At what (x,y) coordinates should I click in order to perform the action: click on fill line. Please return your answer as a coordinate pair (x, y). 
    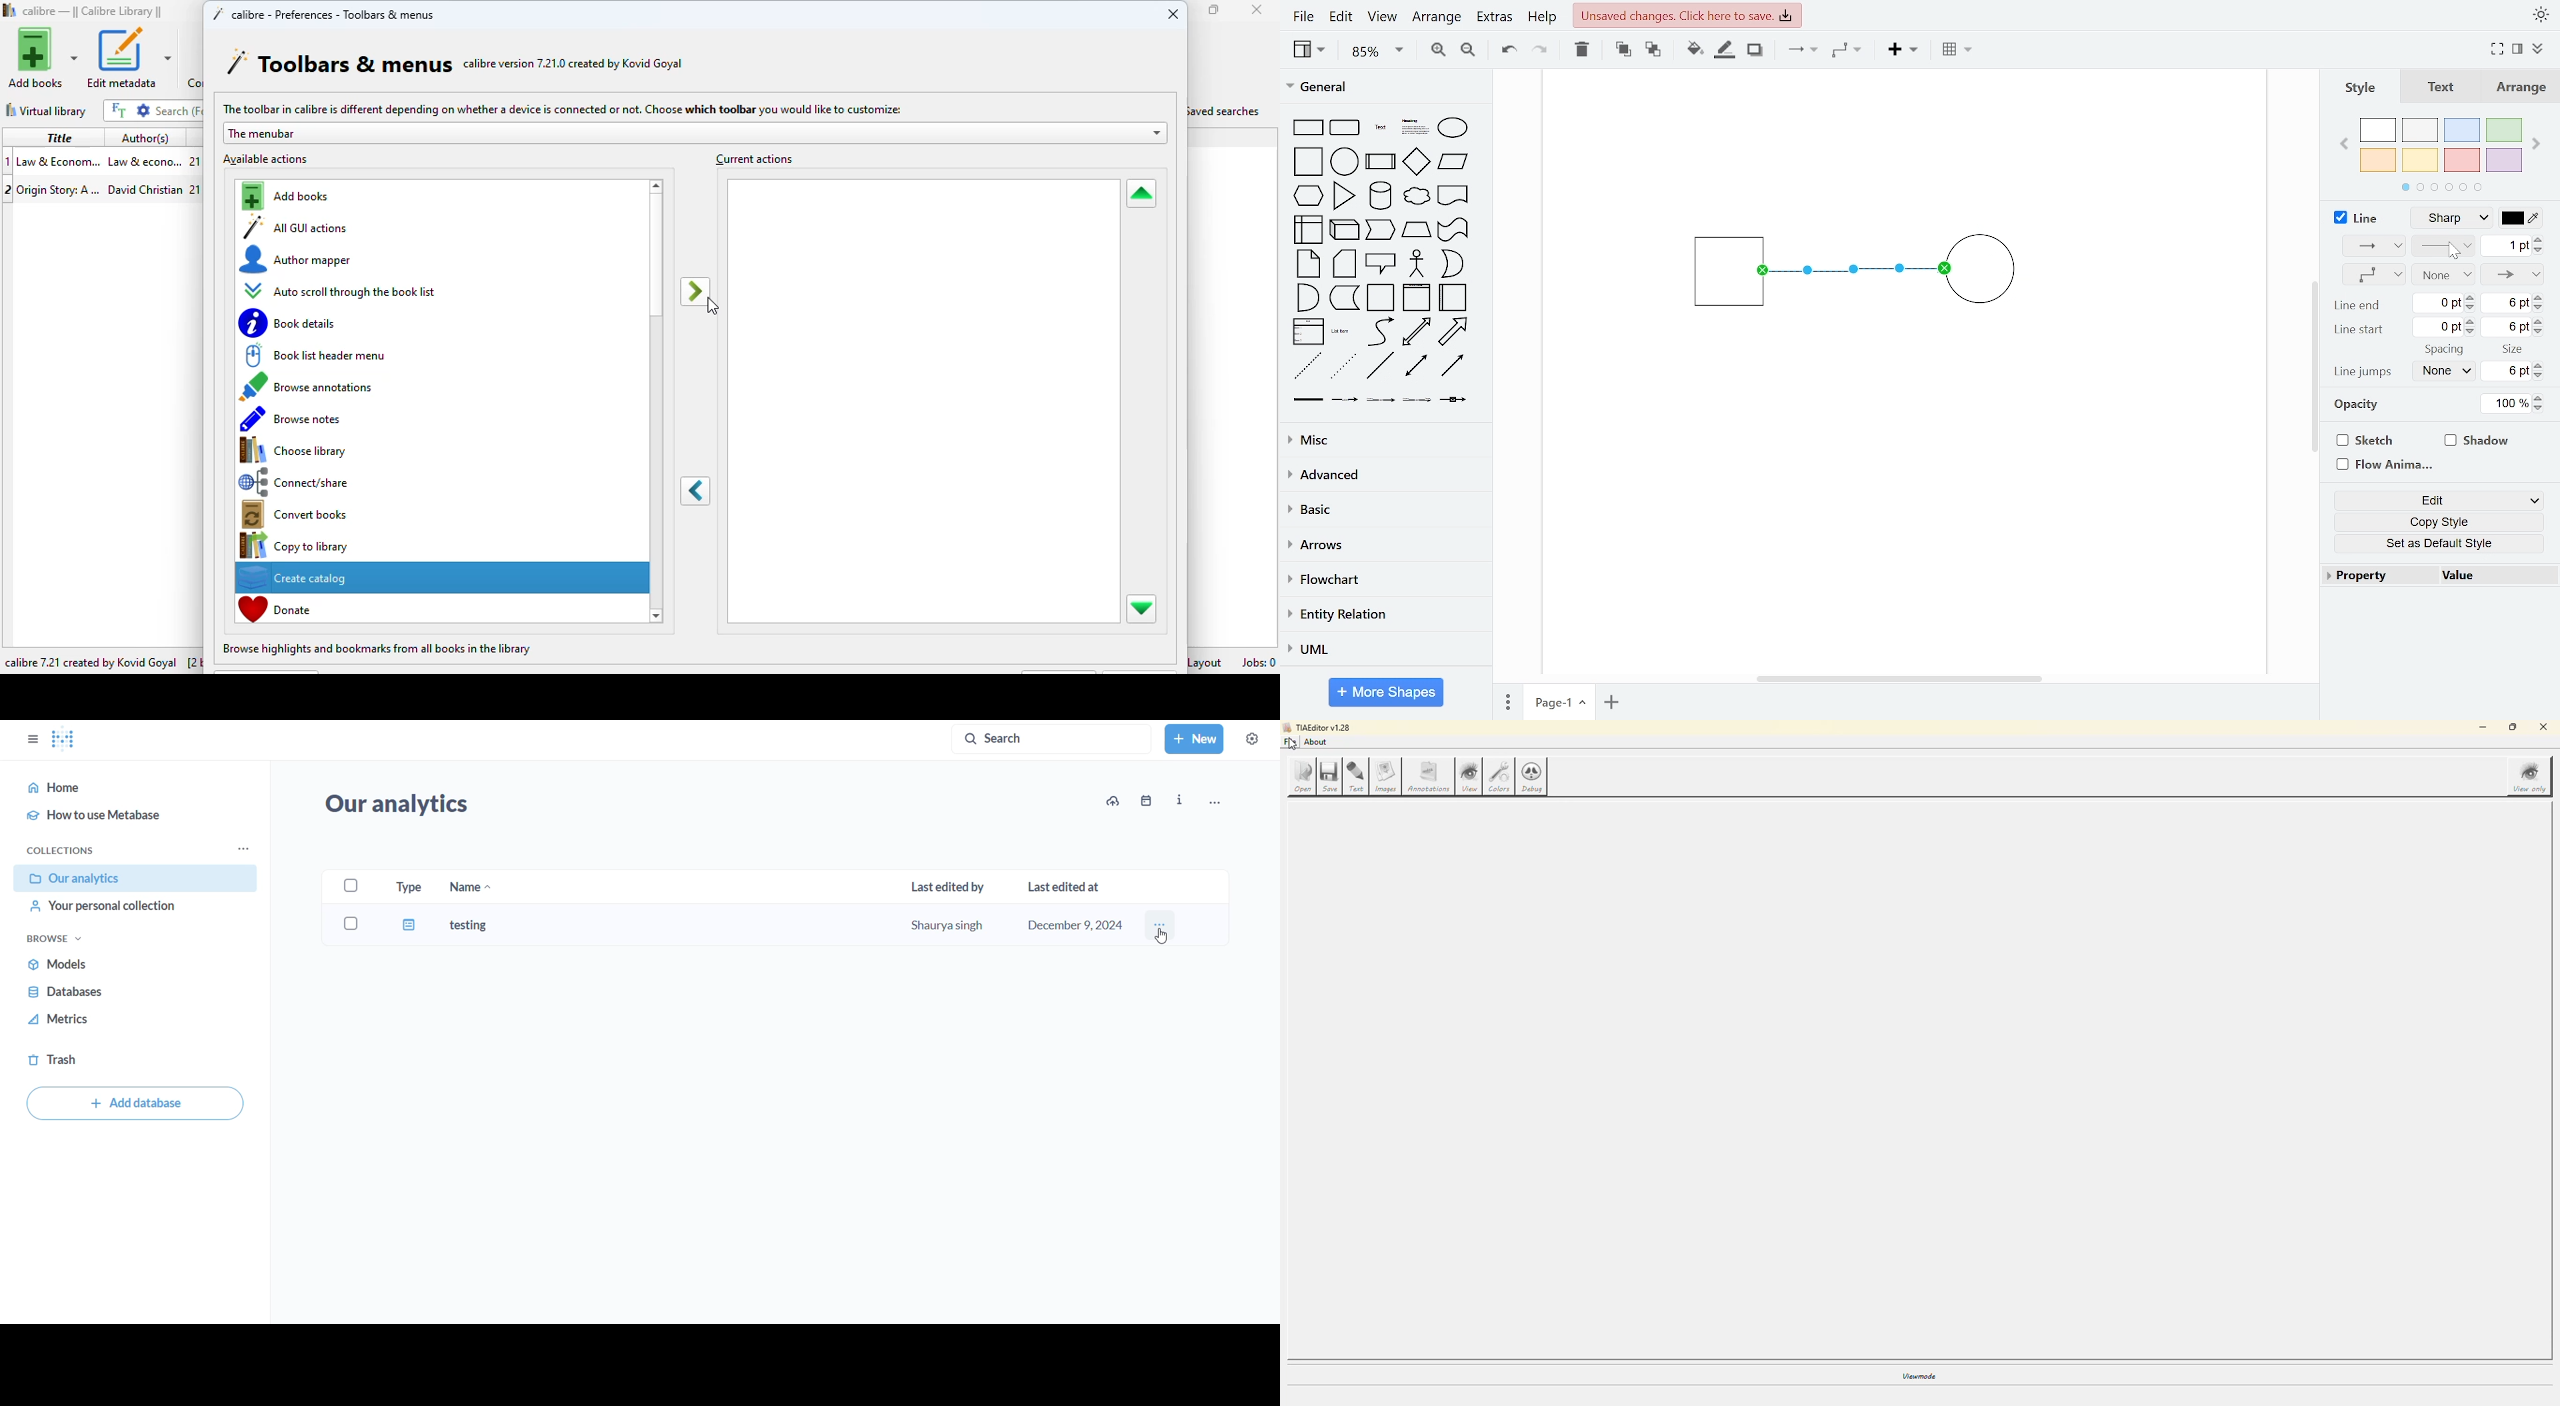
    Looking at the image, I should click on (1724, 50).